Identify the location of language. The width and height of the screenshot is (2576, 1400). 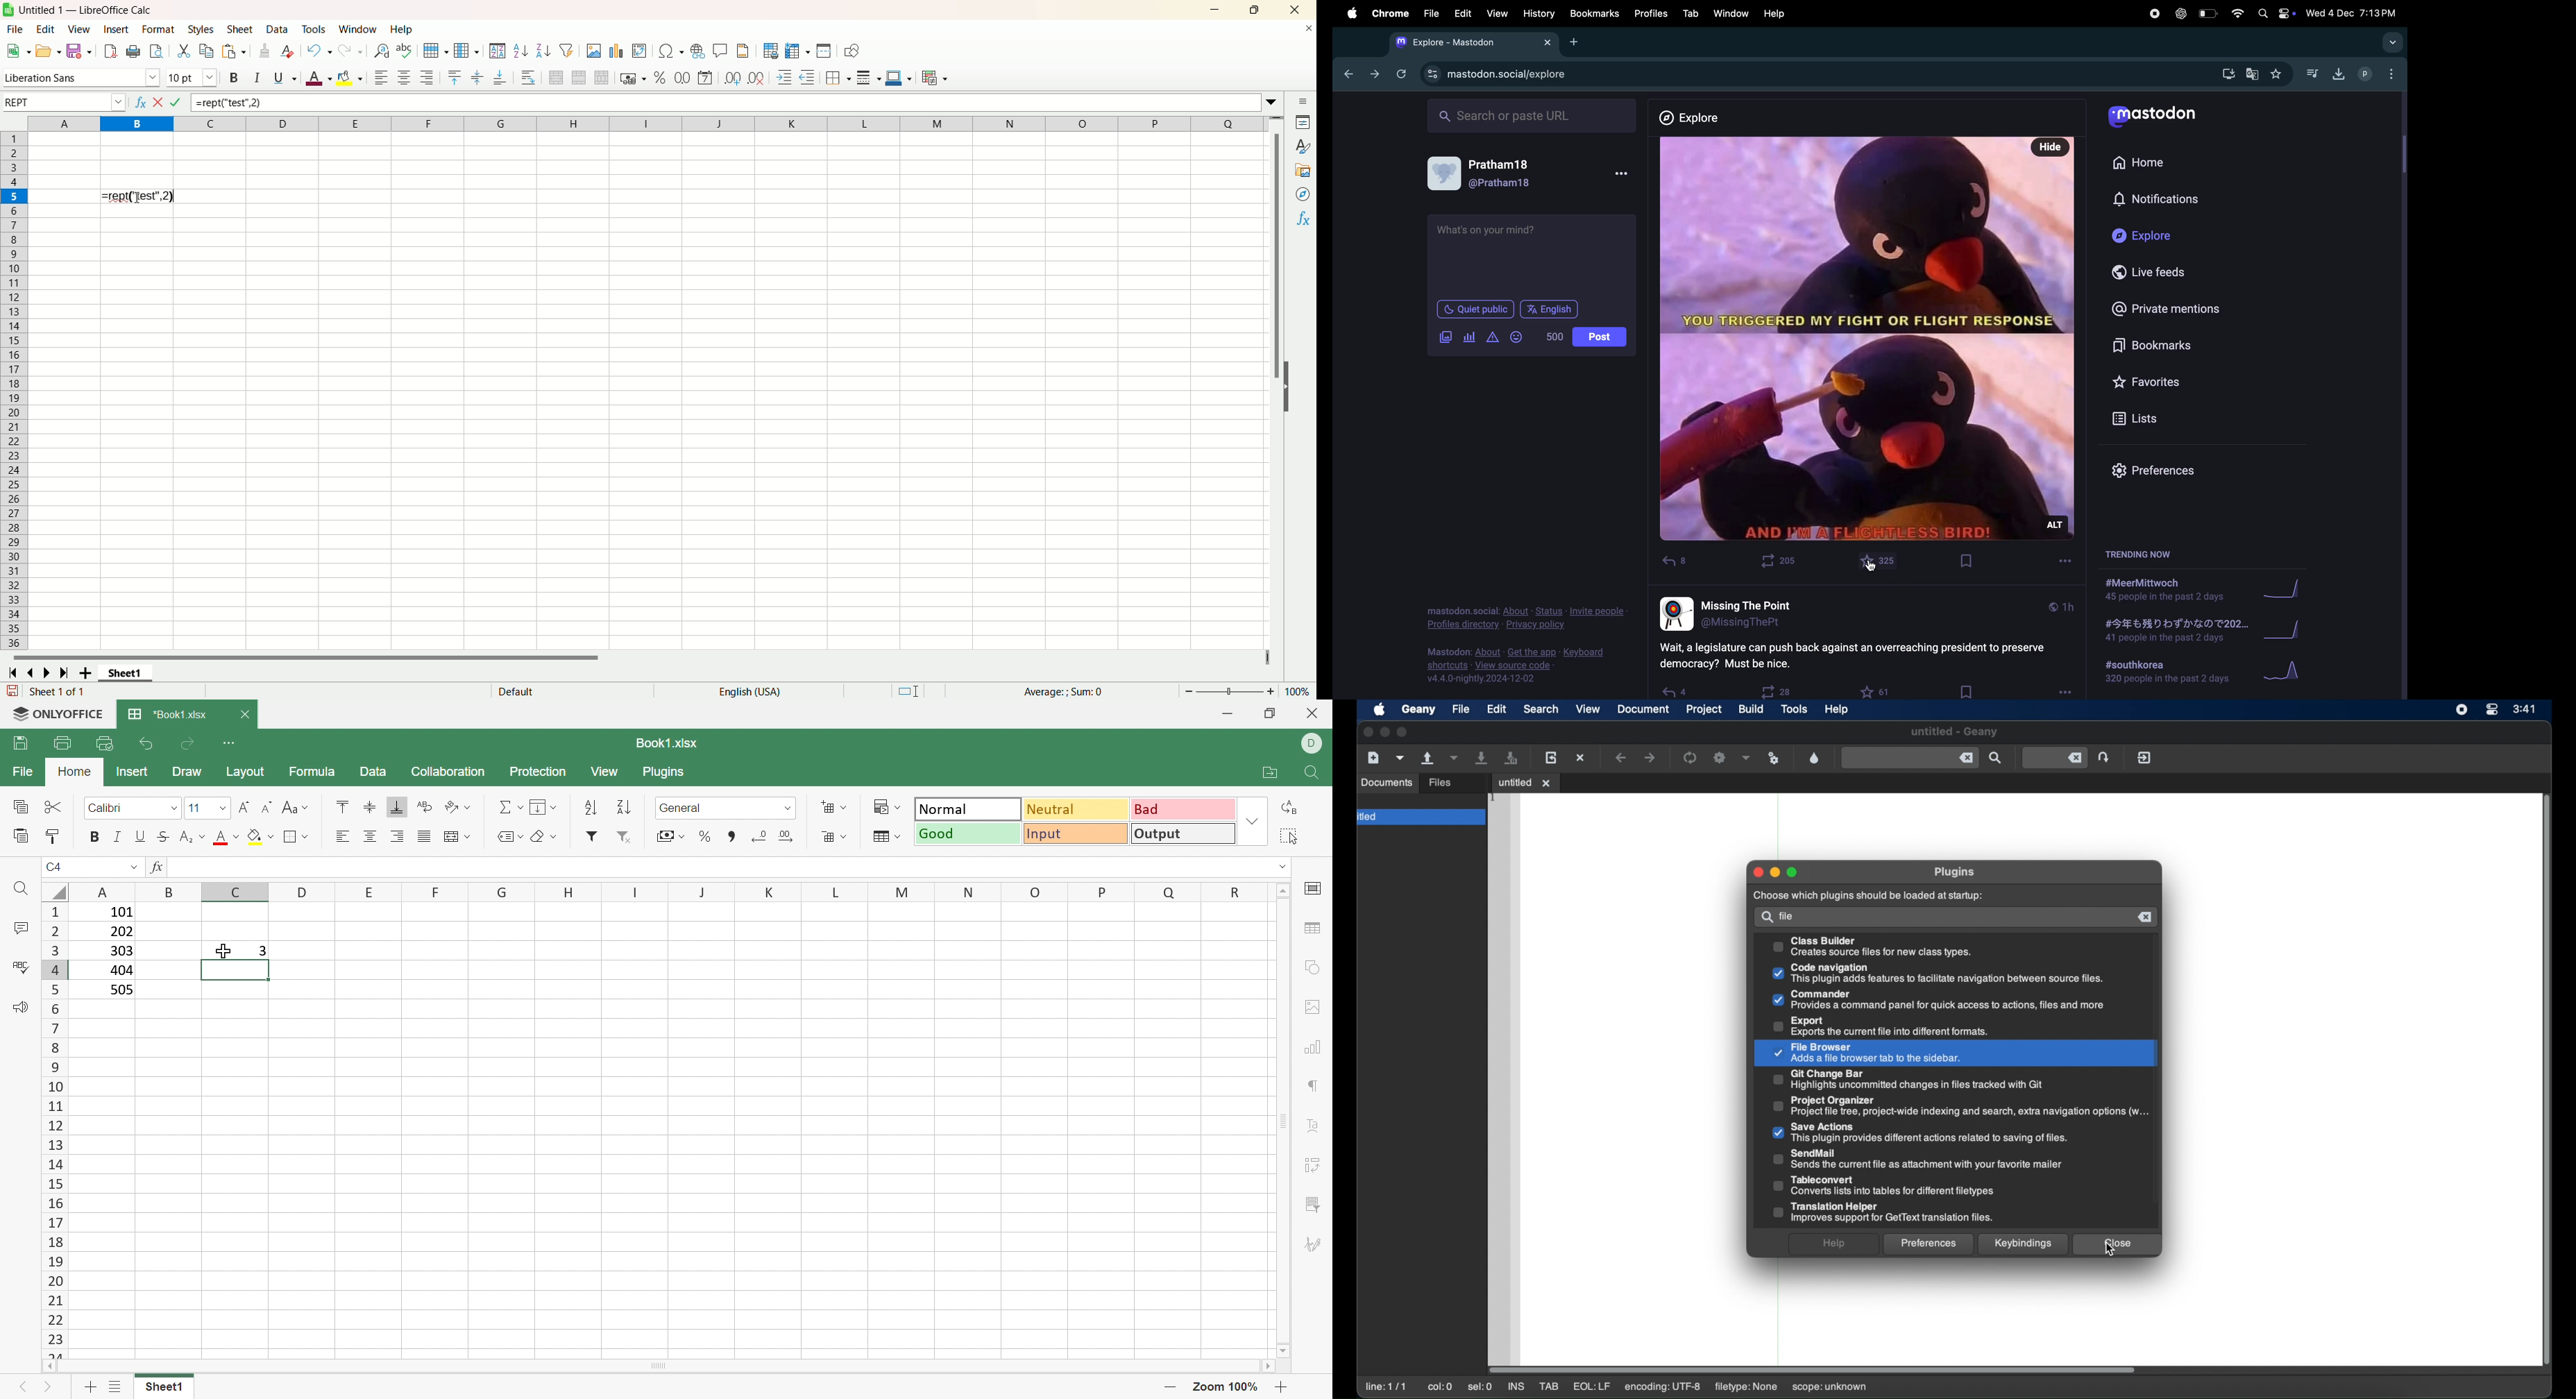
(750, 690).